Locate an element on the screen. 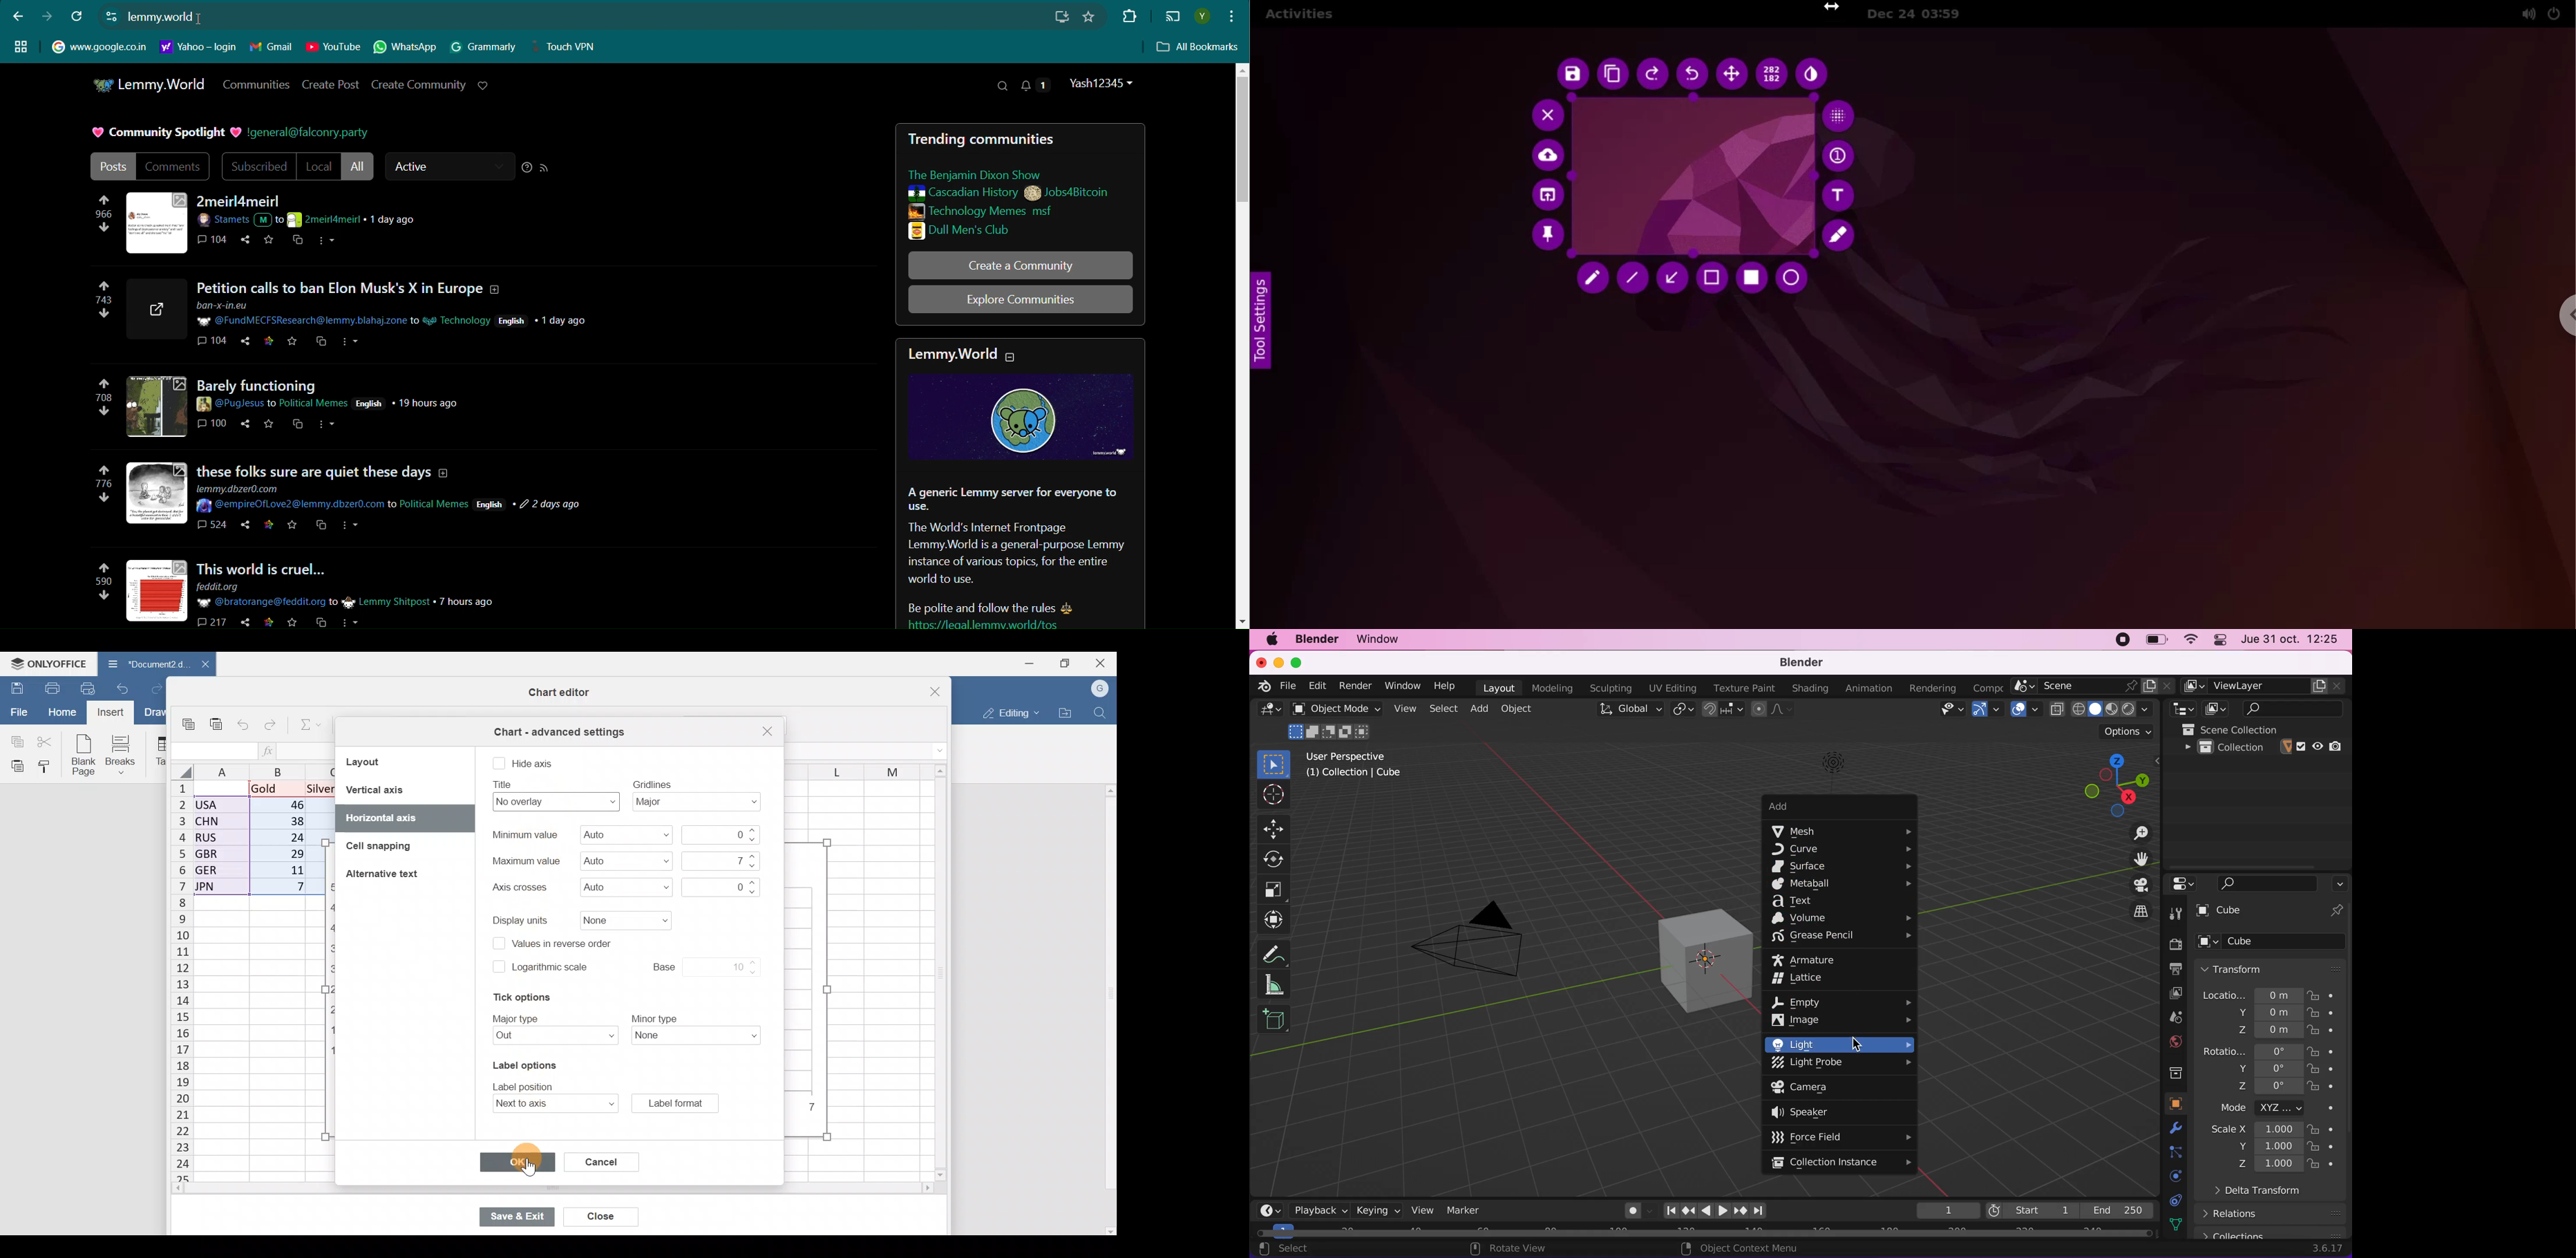 The width and height of the screenshot is (2576, 1260). image is located at coordinates (158, 493).